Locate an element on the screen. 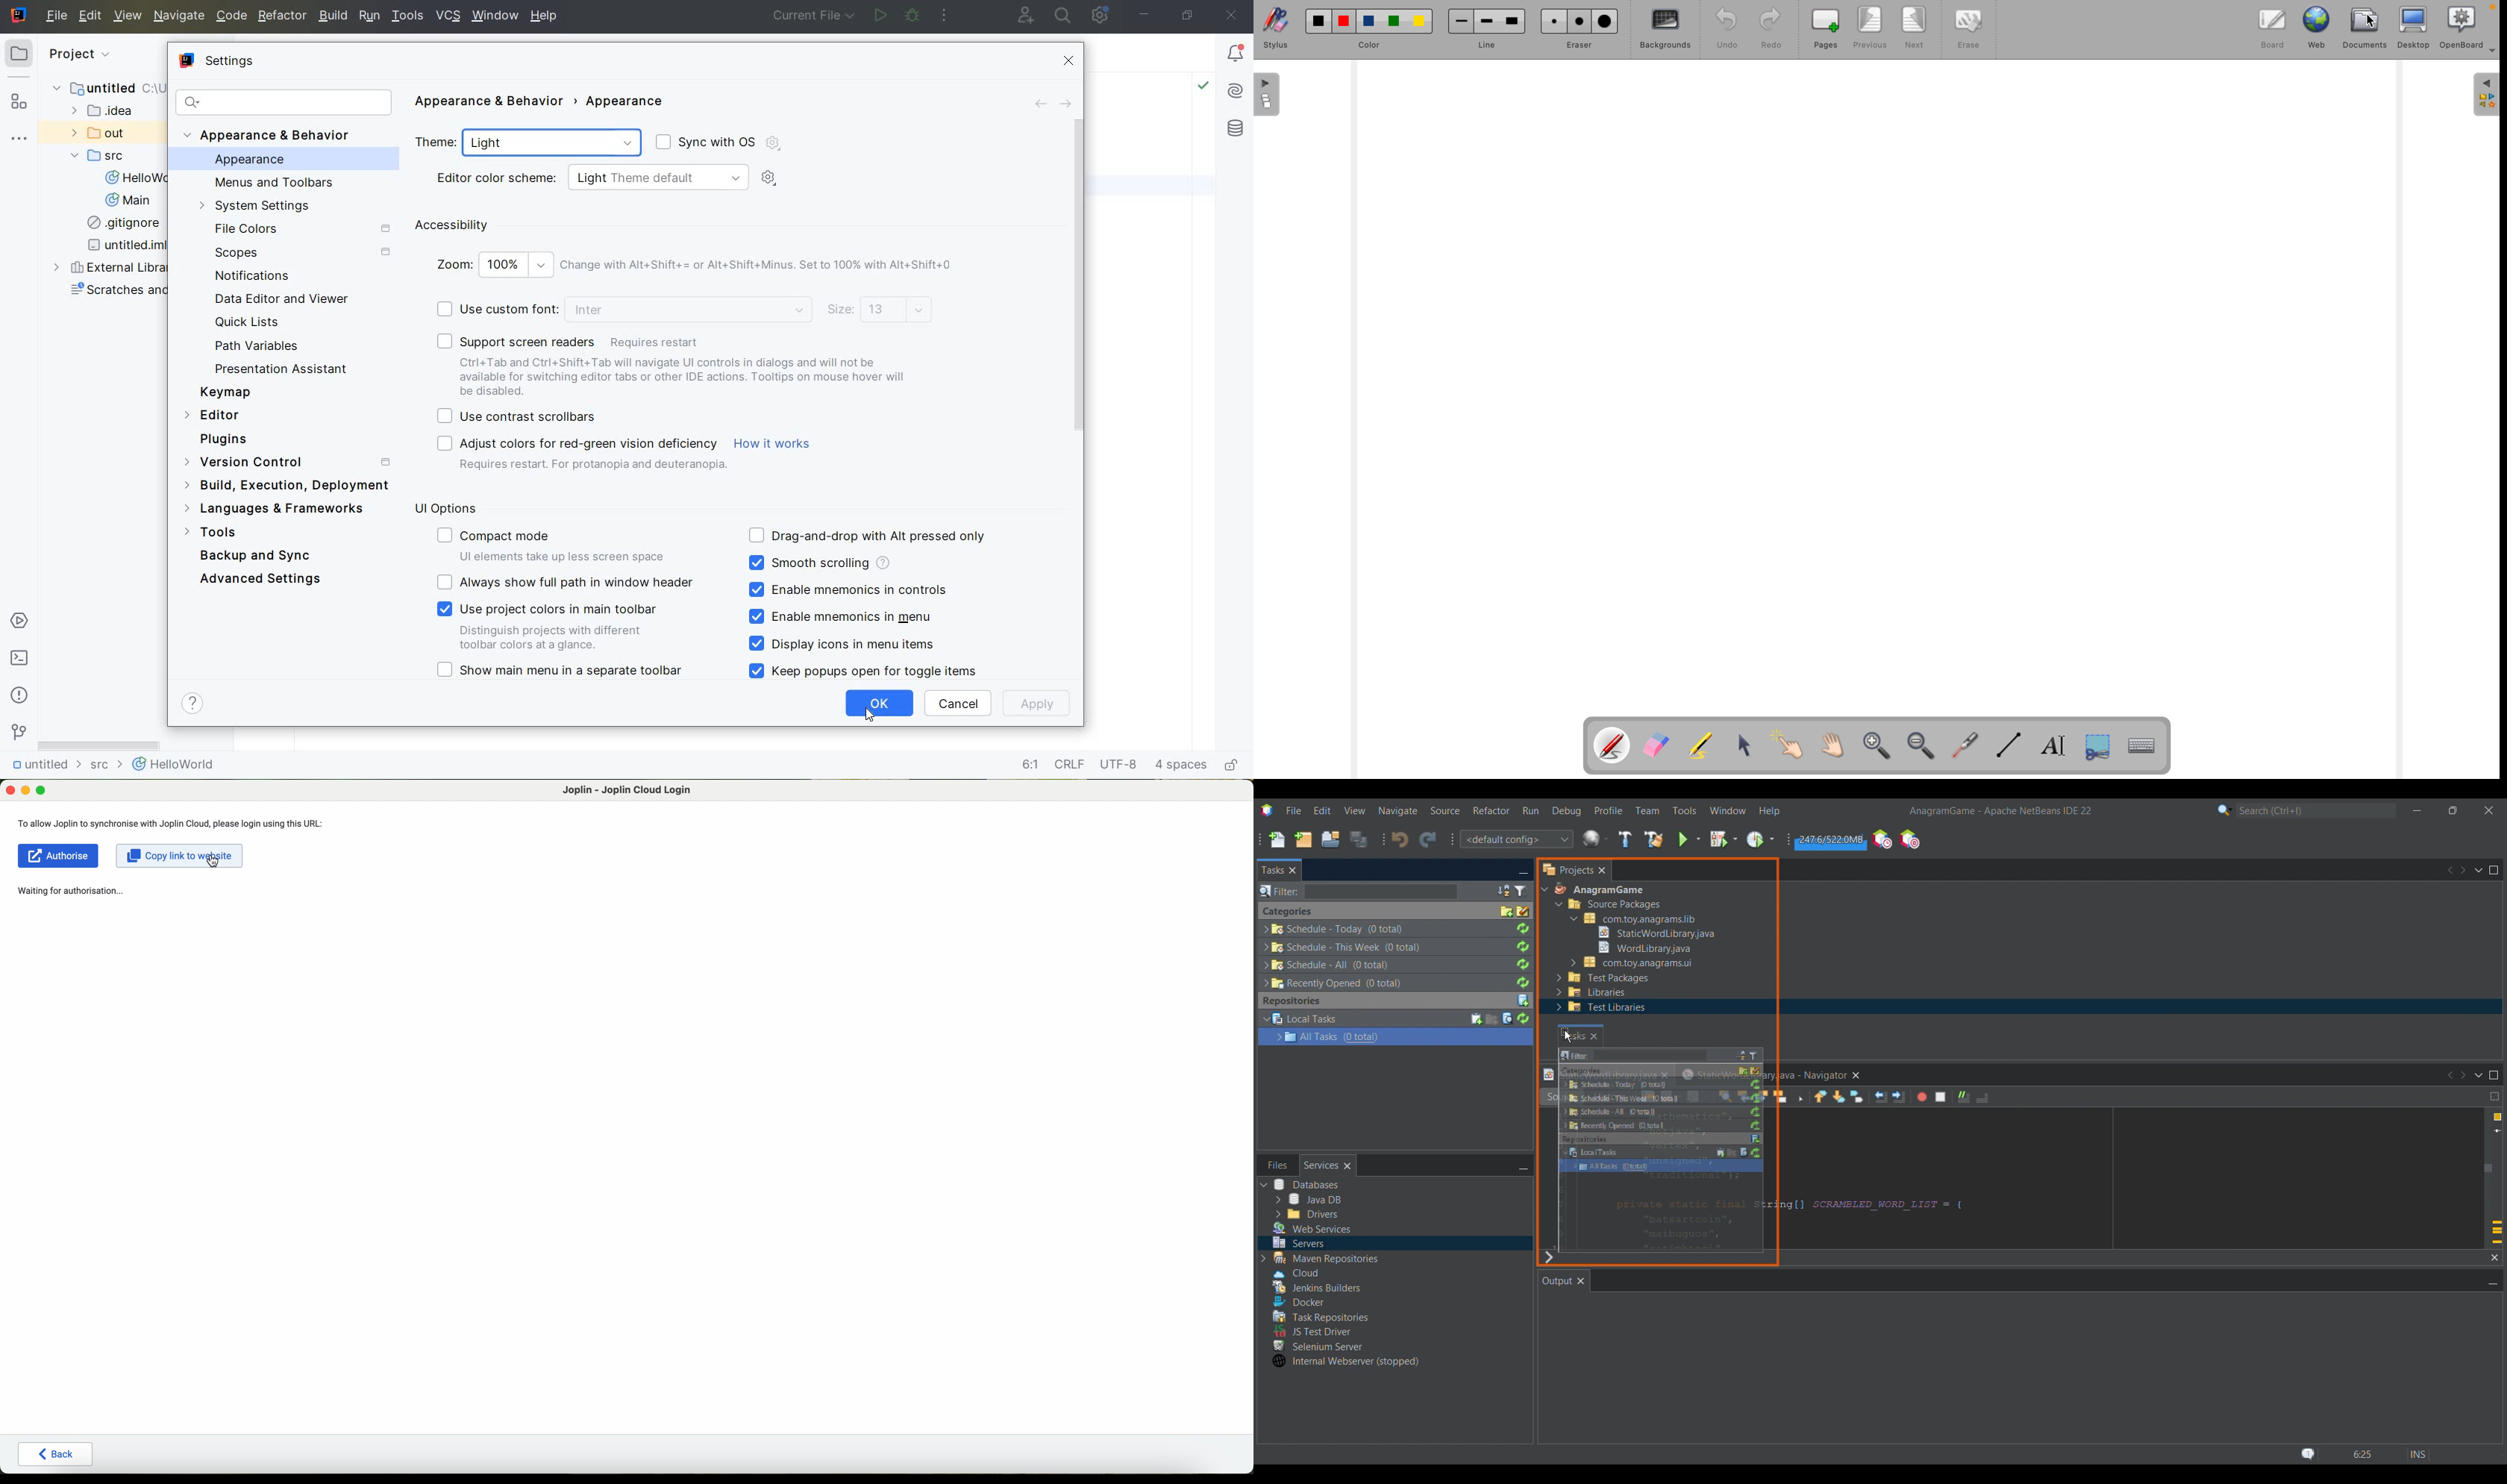 Image resolution: width=2520 pixels, height=1484 pixels.  is located at coordinates (1662, 1097).